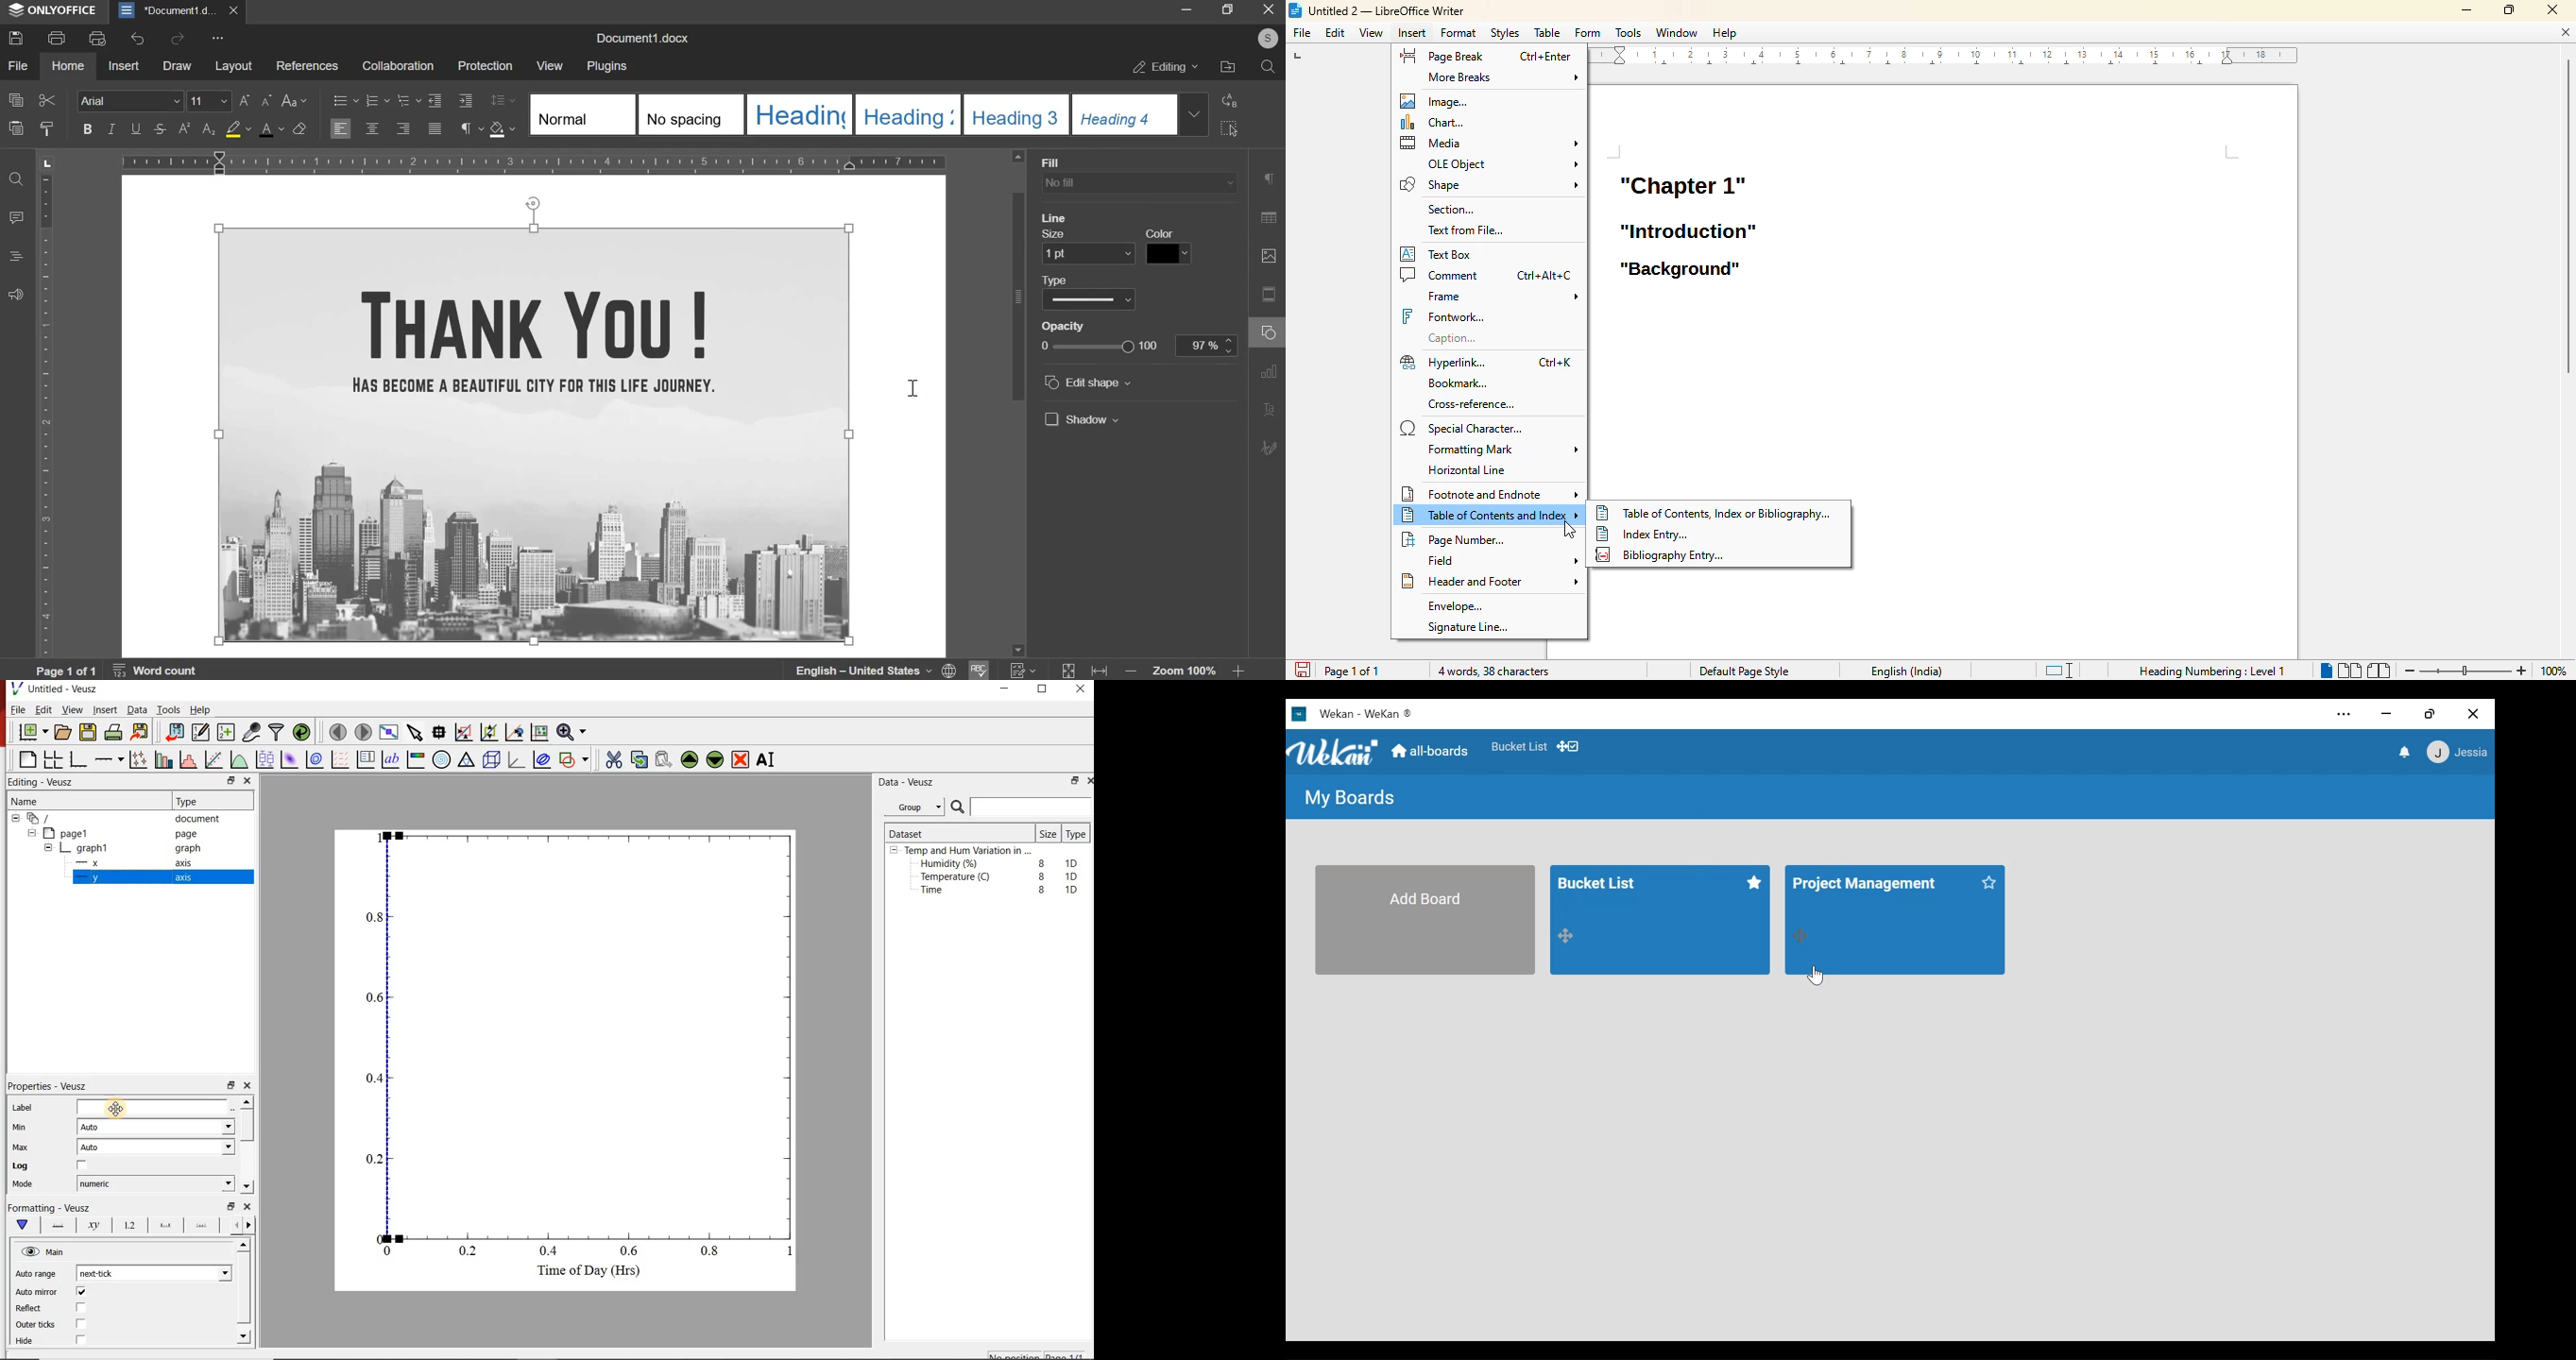 The image size is (2576, 1372). What do you see at coordinates (160, 128) in the screenshot?
I see `strikethrough` at bounding box center [160, 128].